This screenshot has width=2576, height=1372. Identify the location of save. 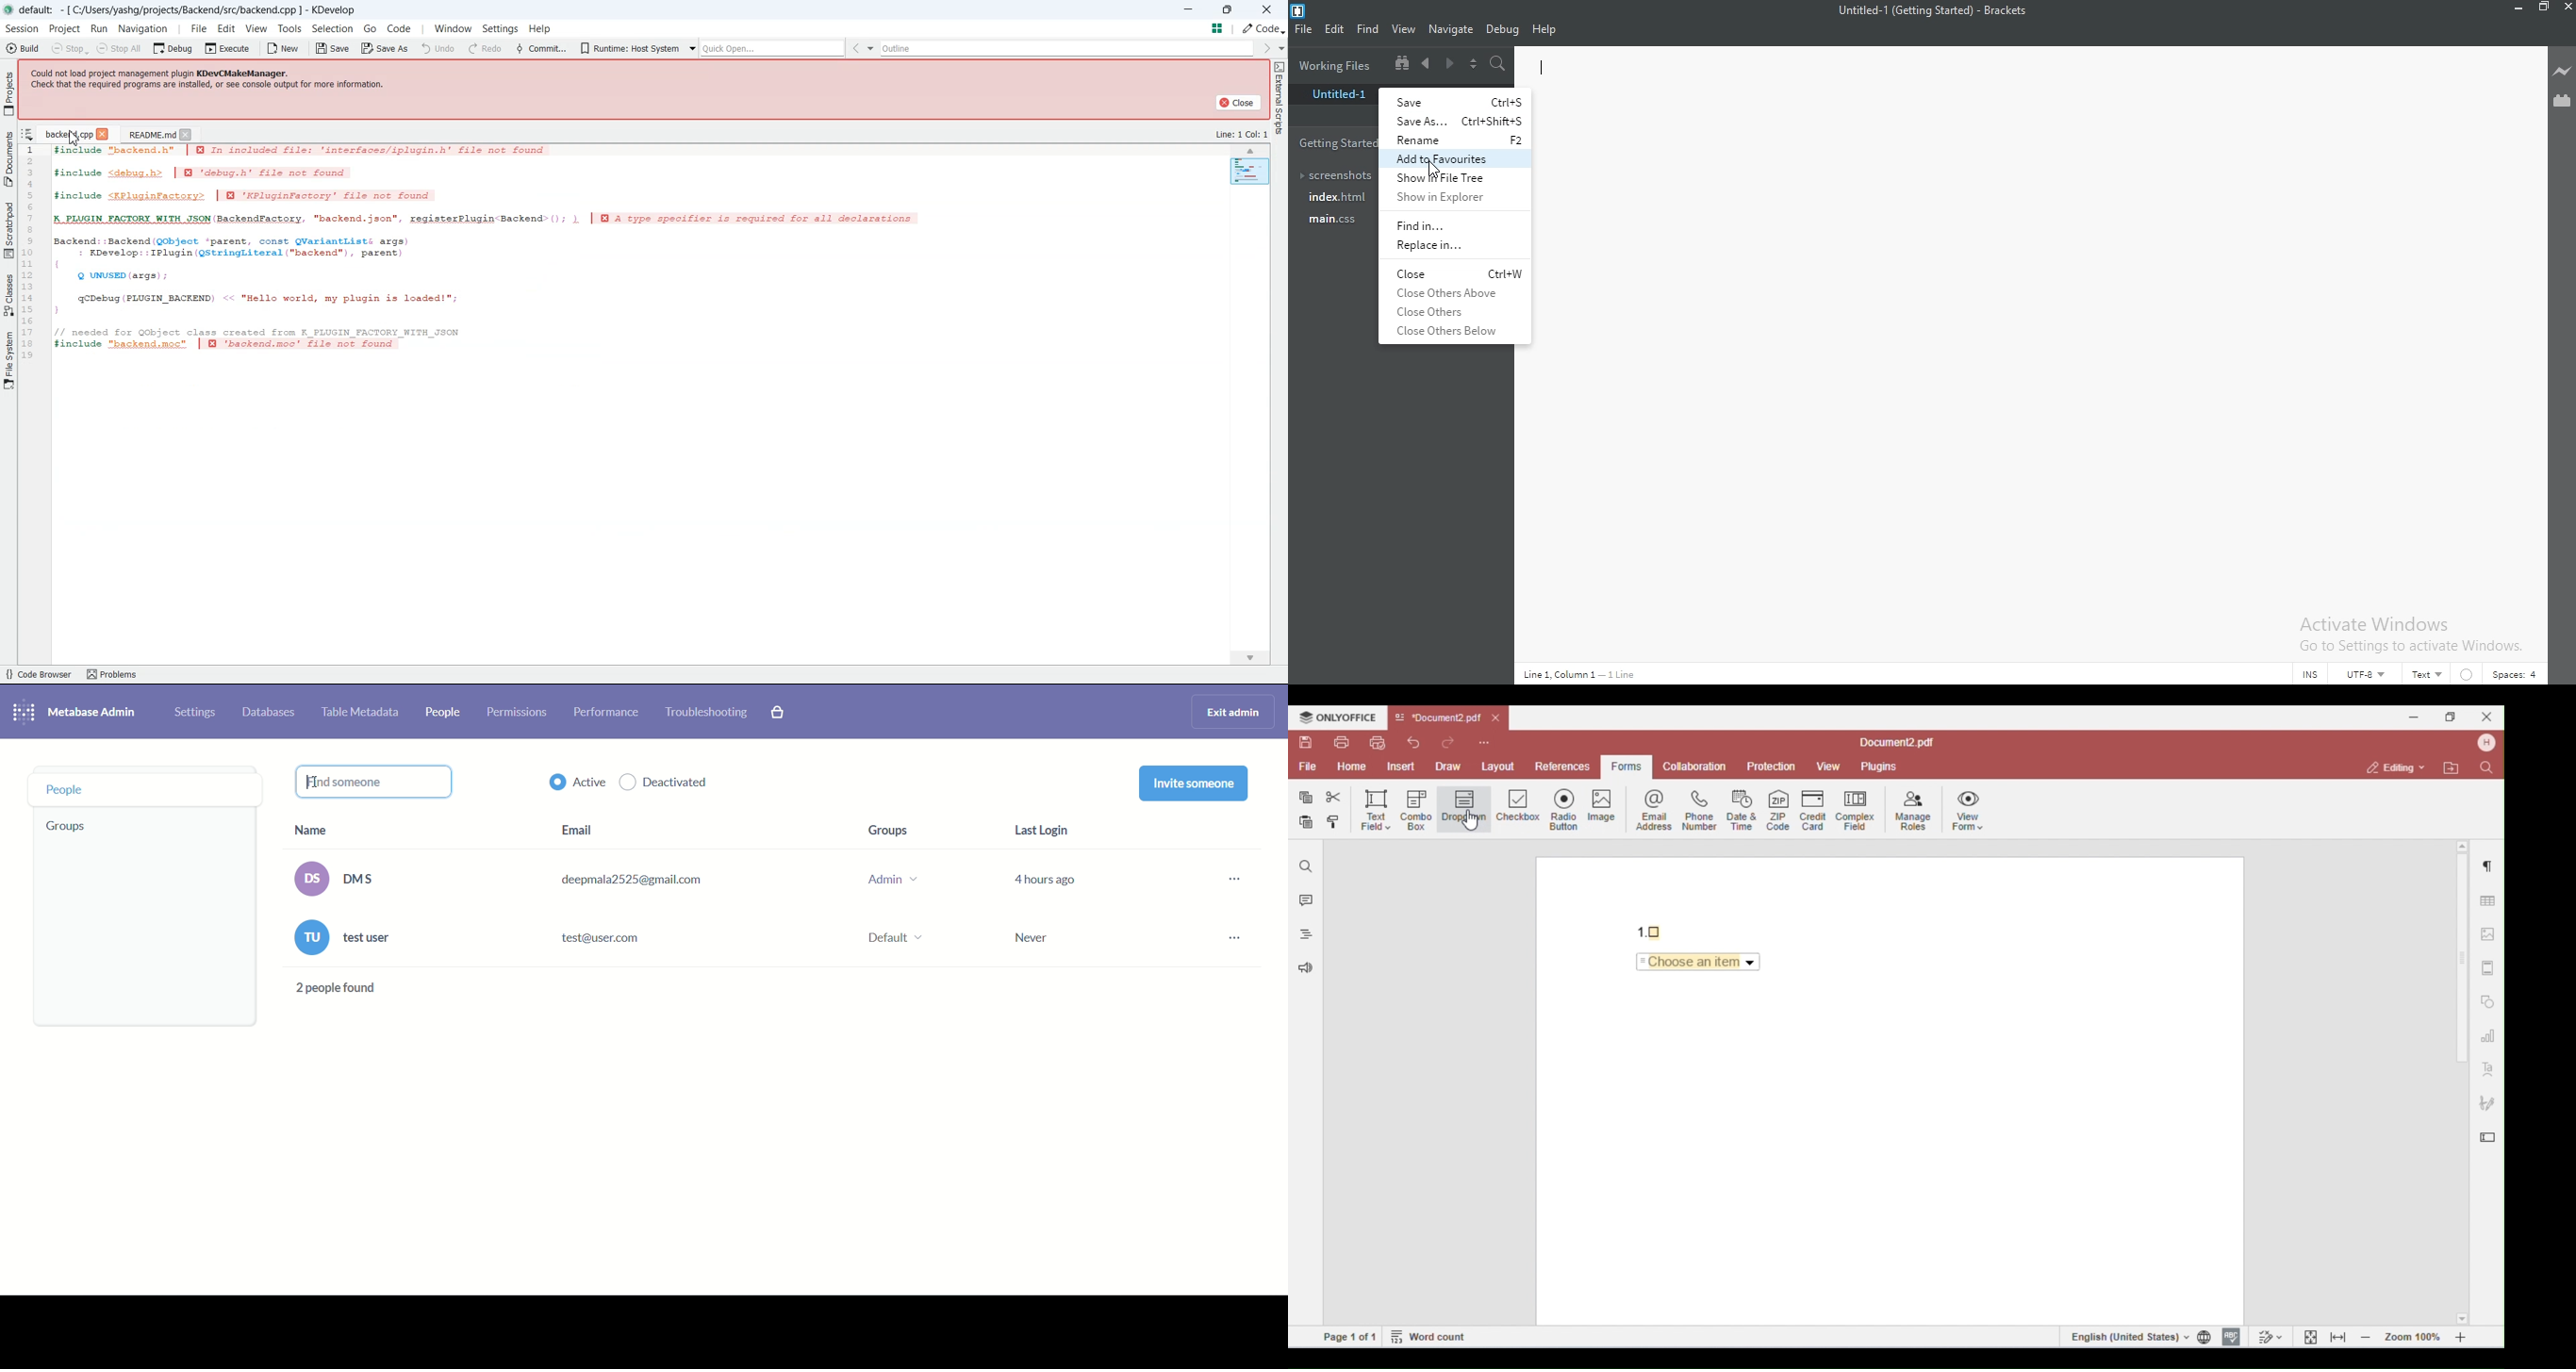
(1459, 103).